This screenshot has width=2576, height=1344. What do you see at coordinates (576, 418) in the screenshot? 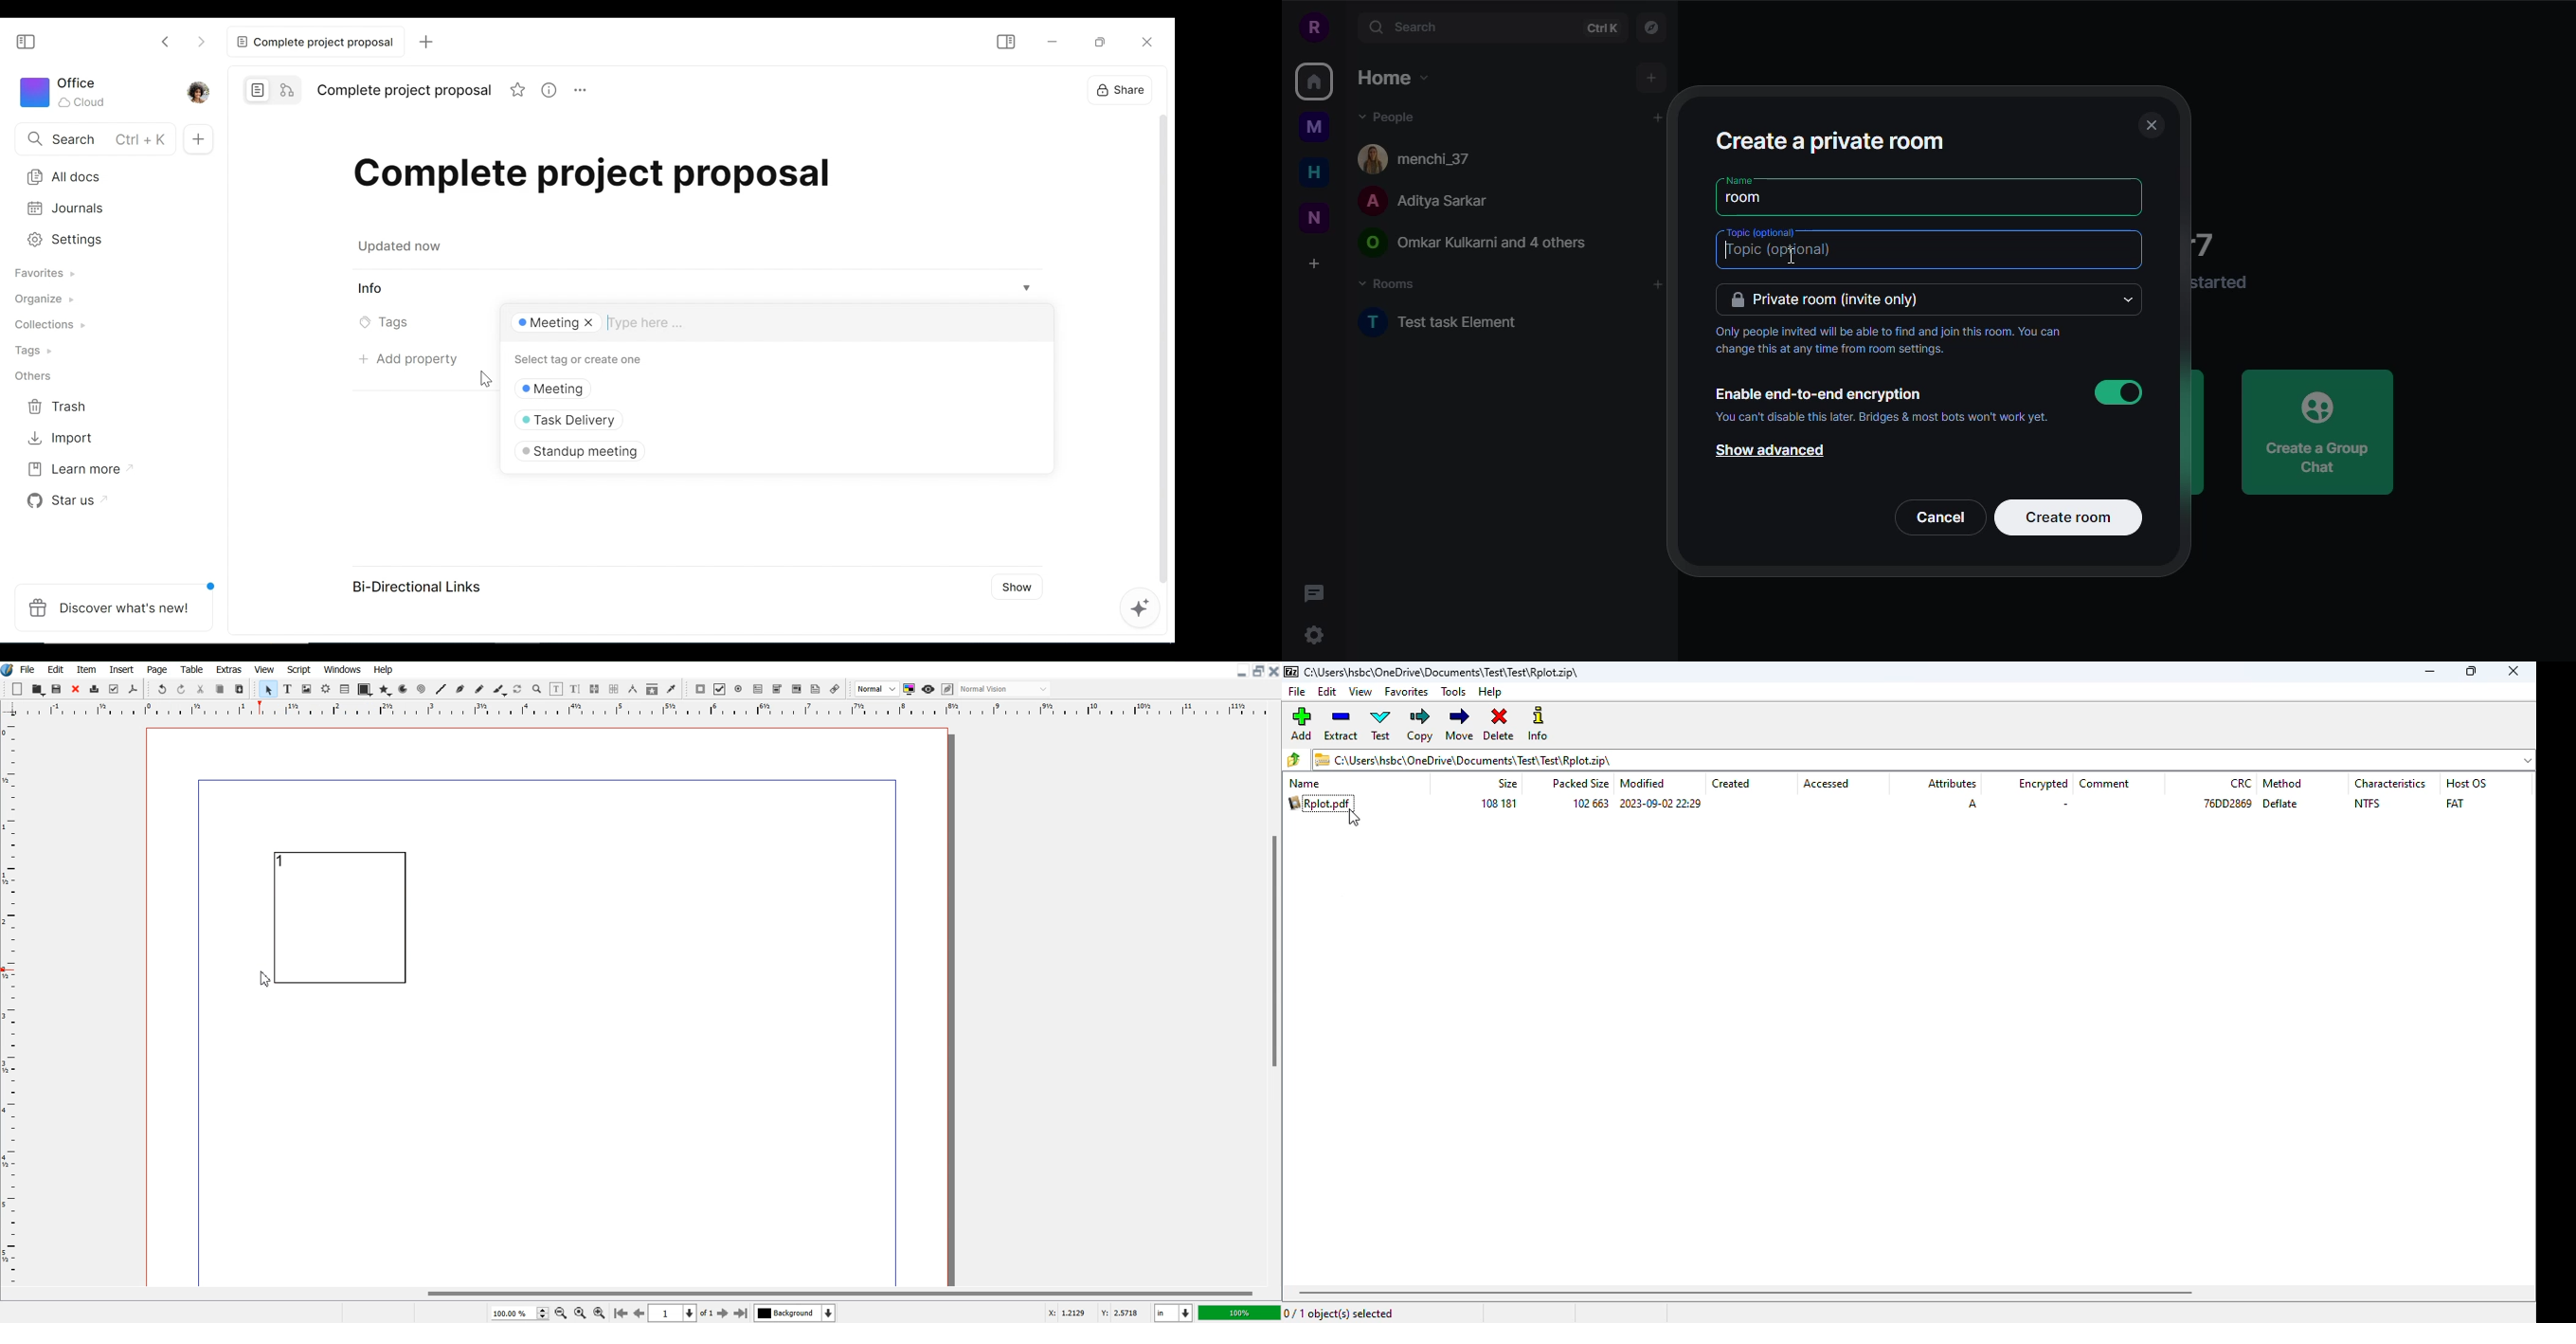
I see `Task Delivery` at bounding box center [576, 418].